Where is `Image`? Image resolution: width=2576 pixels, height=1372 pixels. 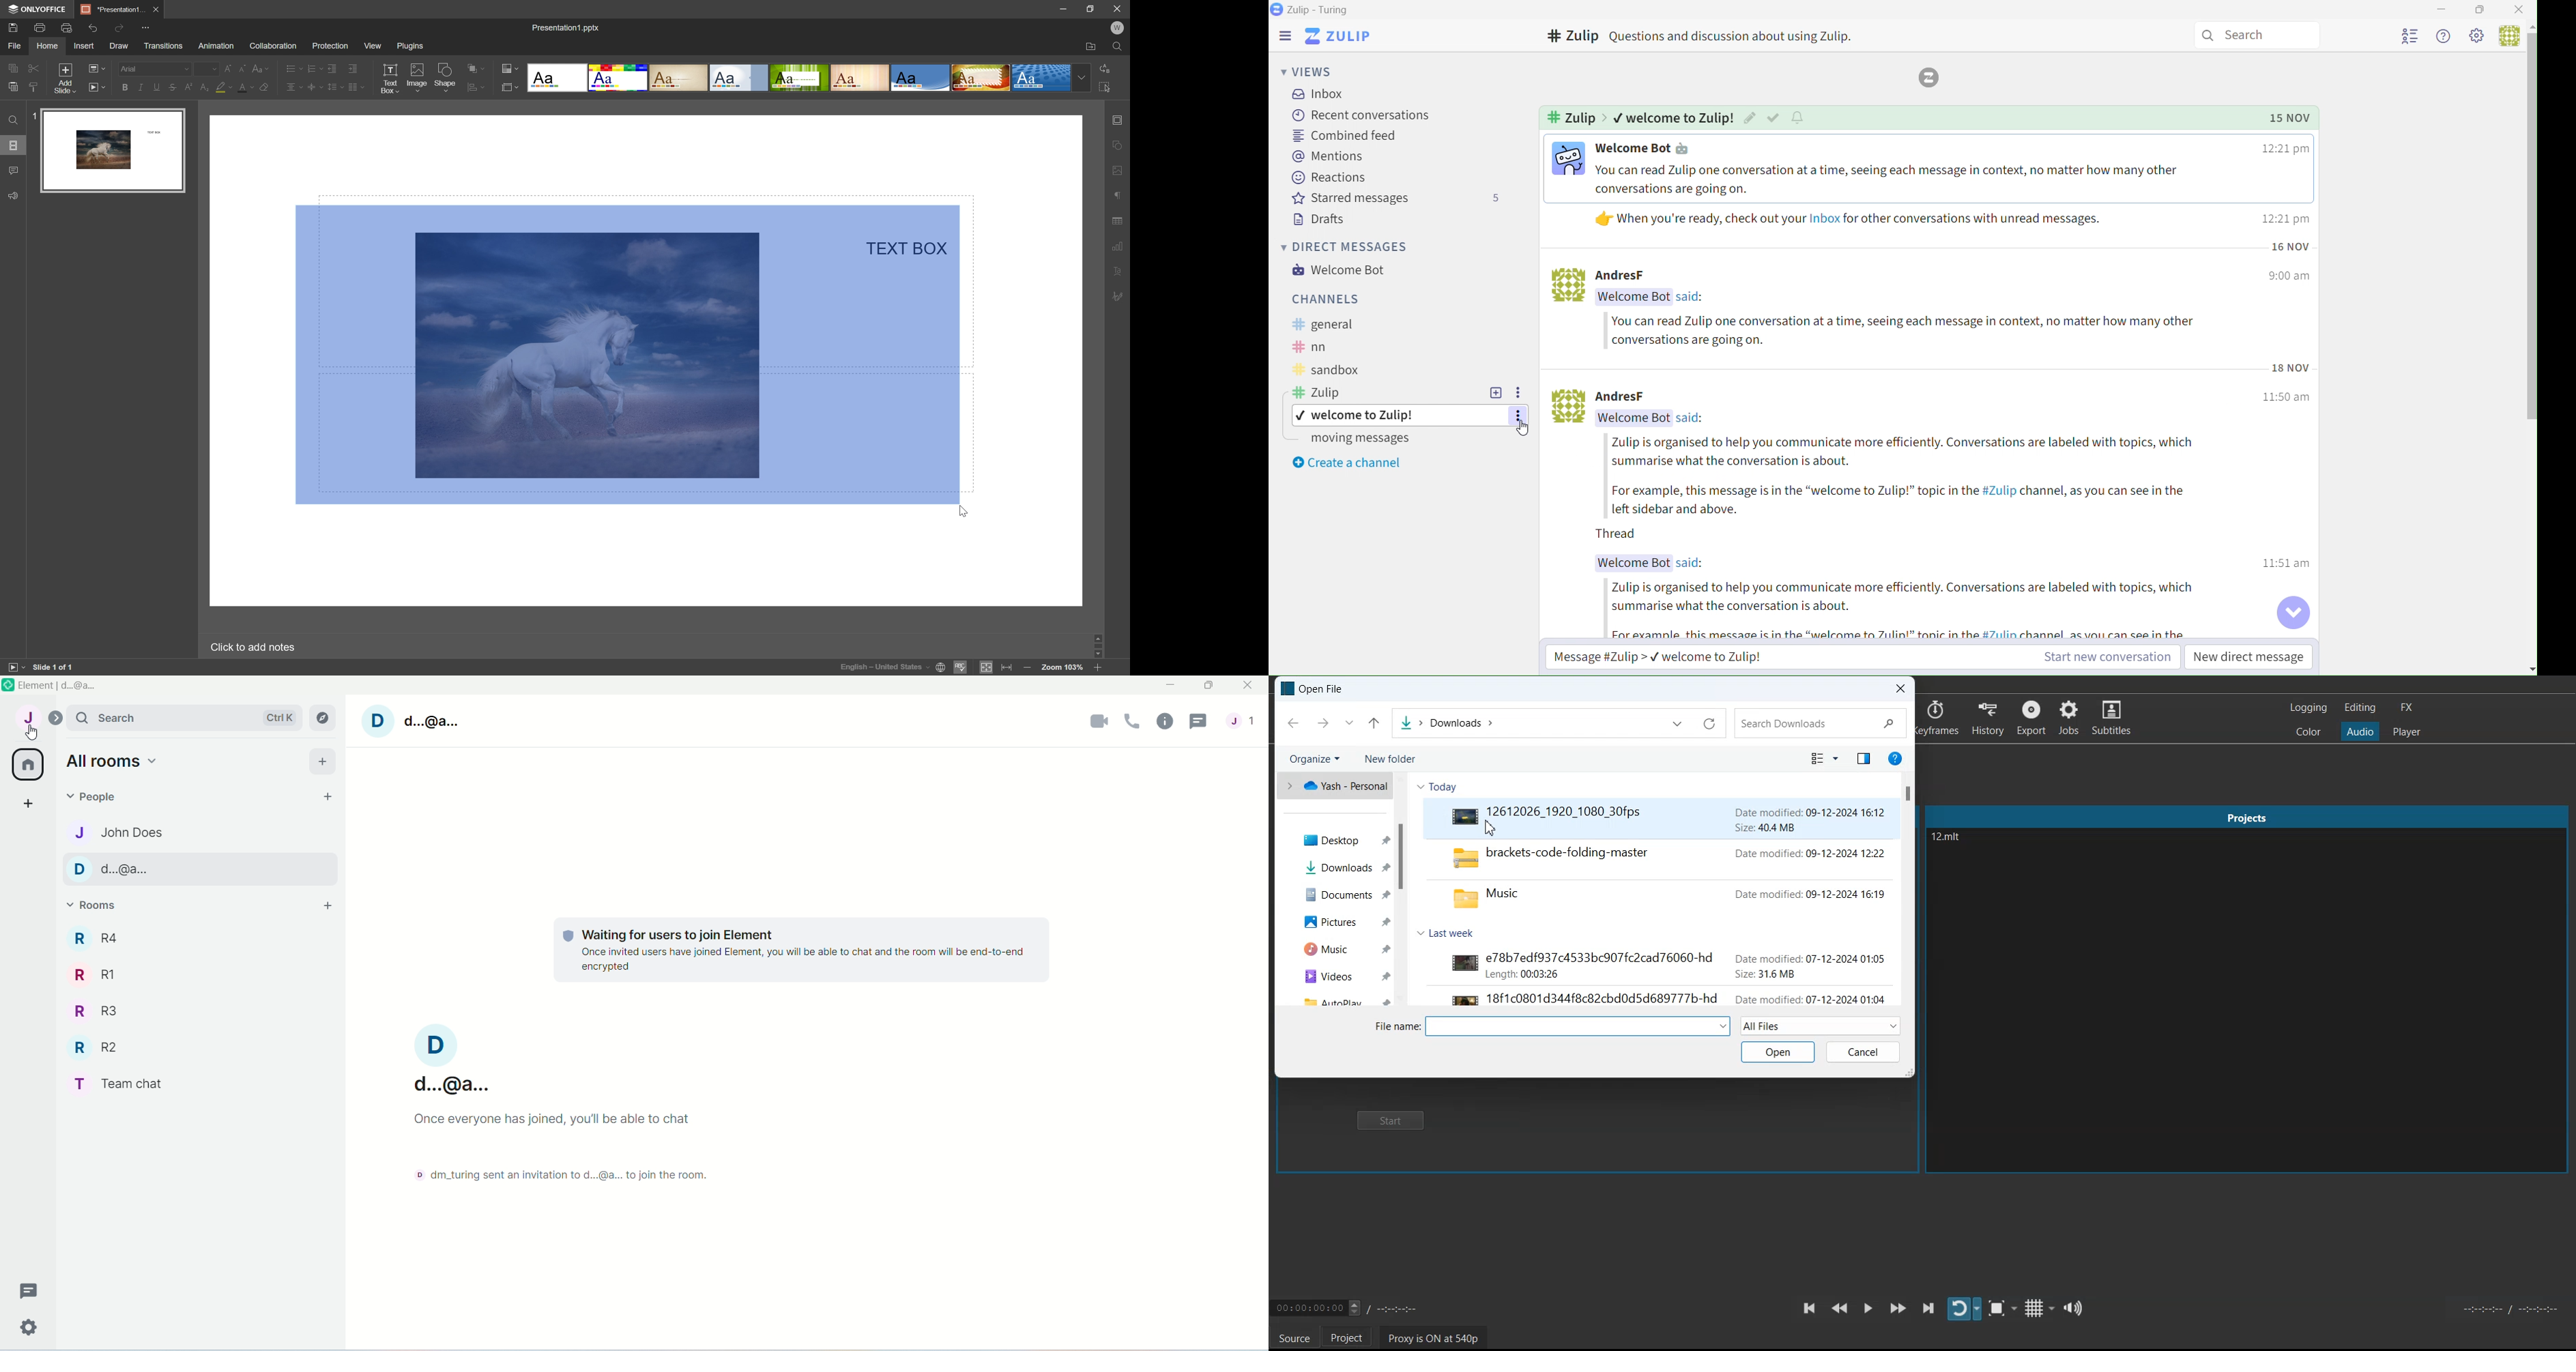 Image is located at coordinates (1569, 158).